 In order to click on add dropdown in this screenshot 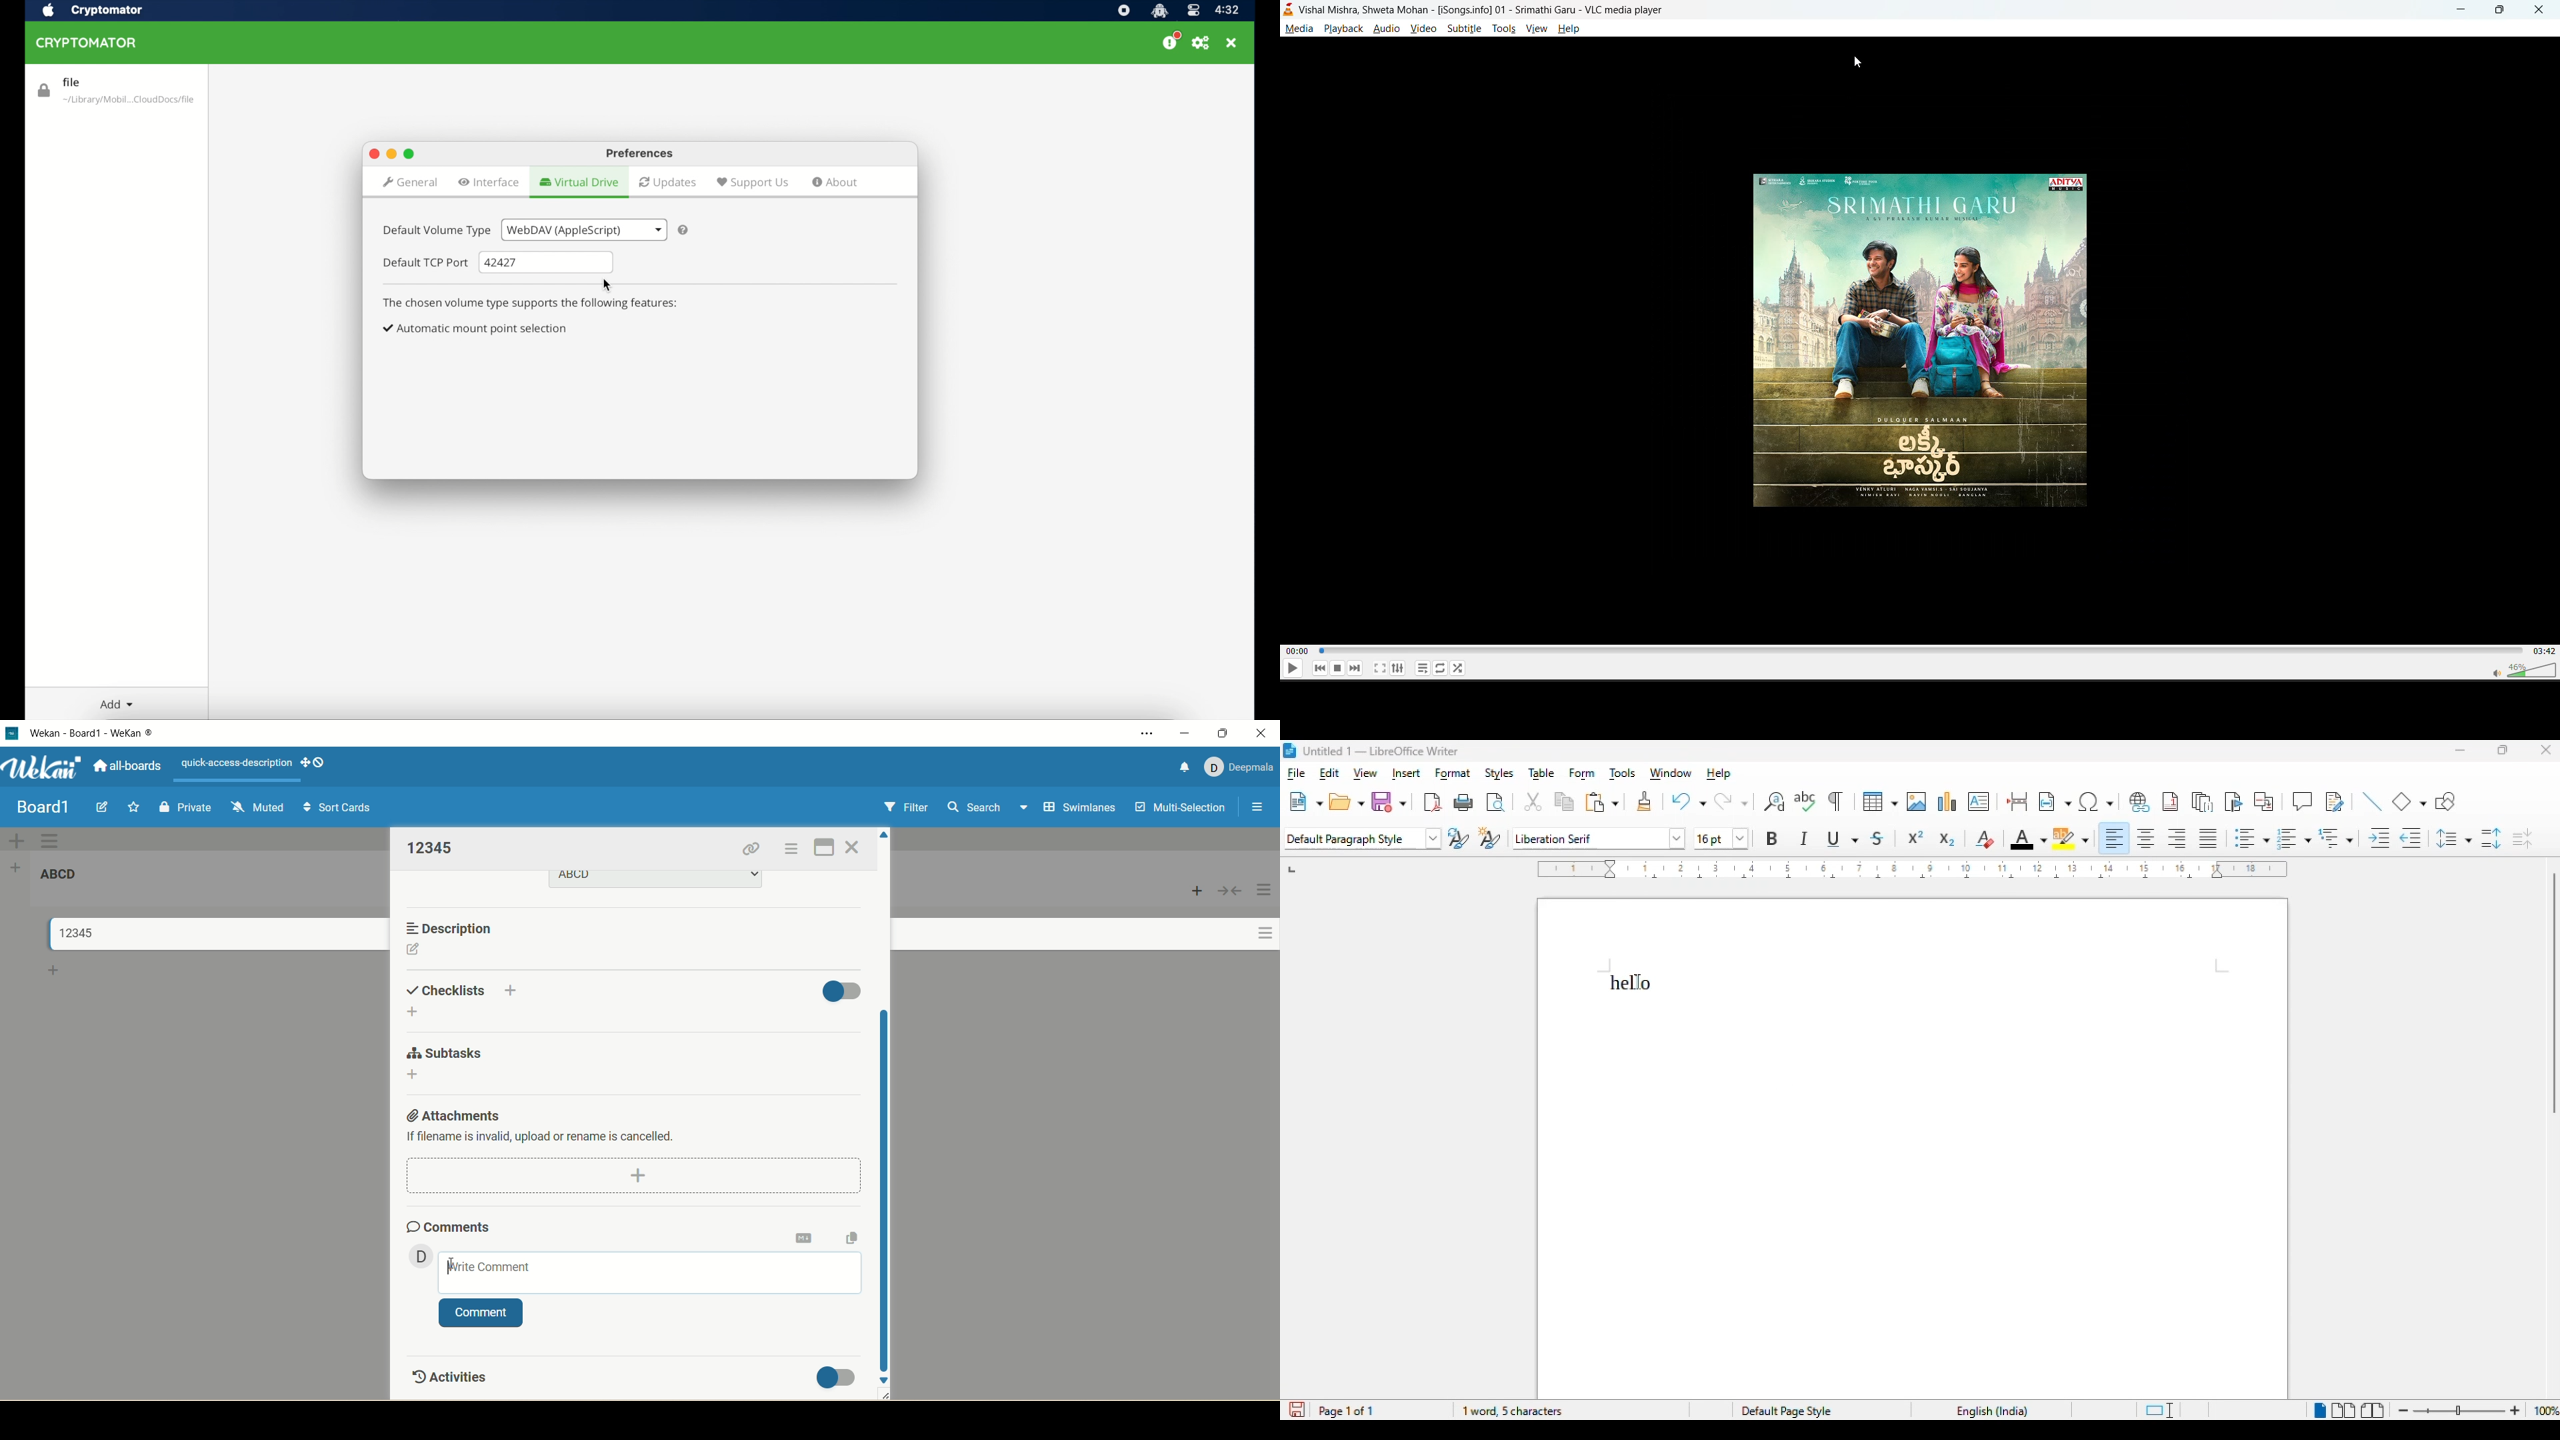, I will do `click(116, 704)`.